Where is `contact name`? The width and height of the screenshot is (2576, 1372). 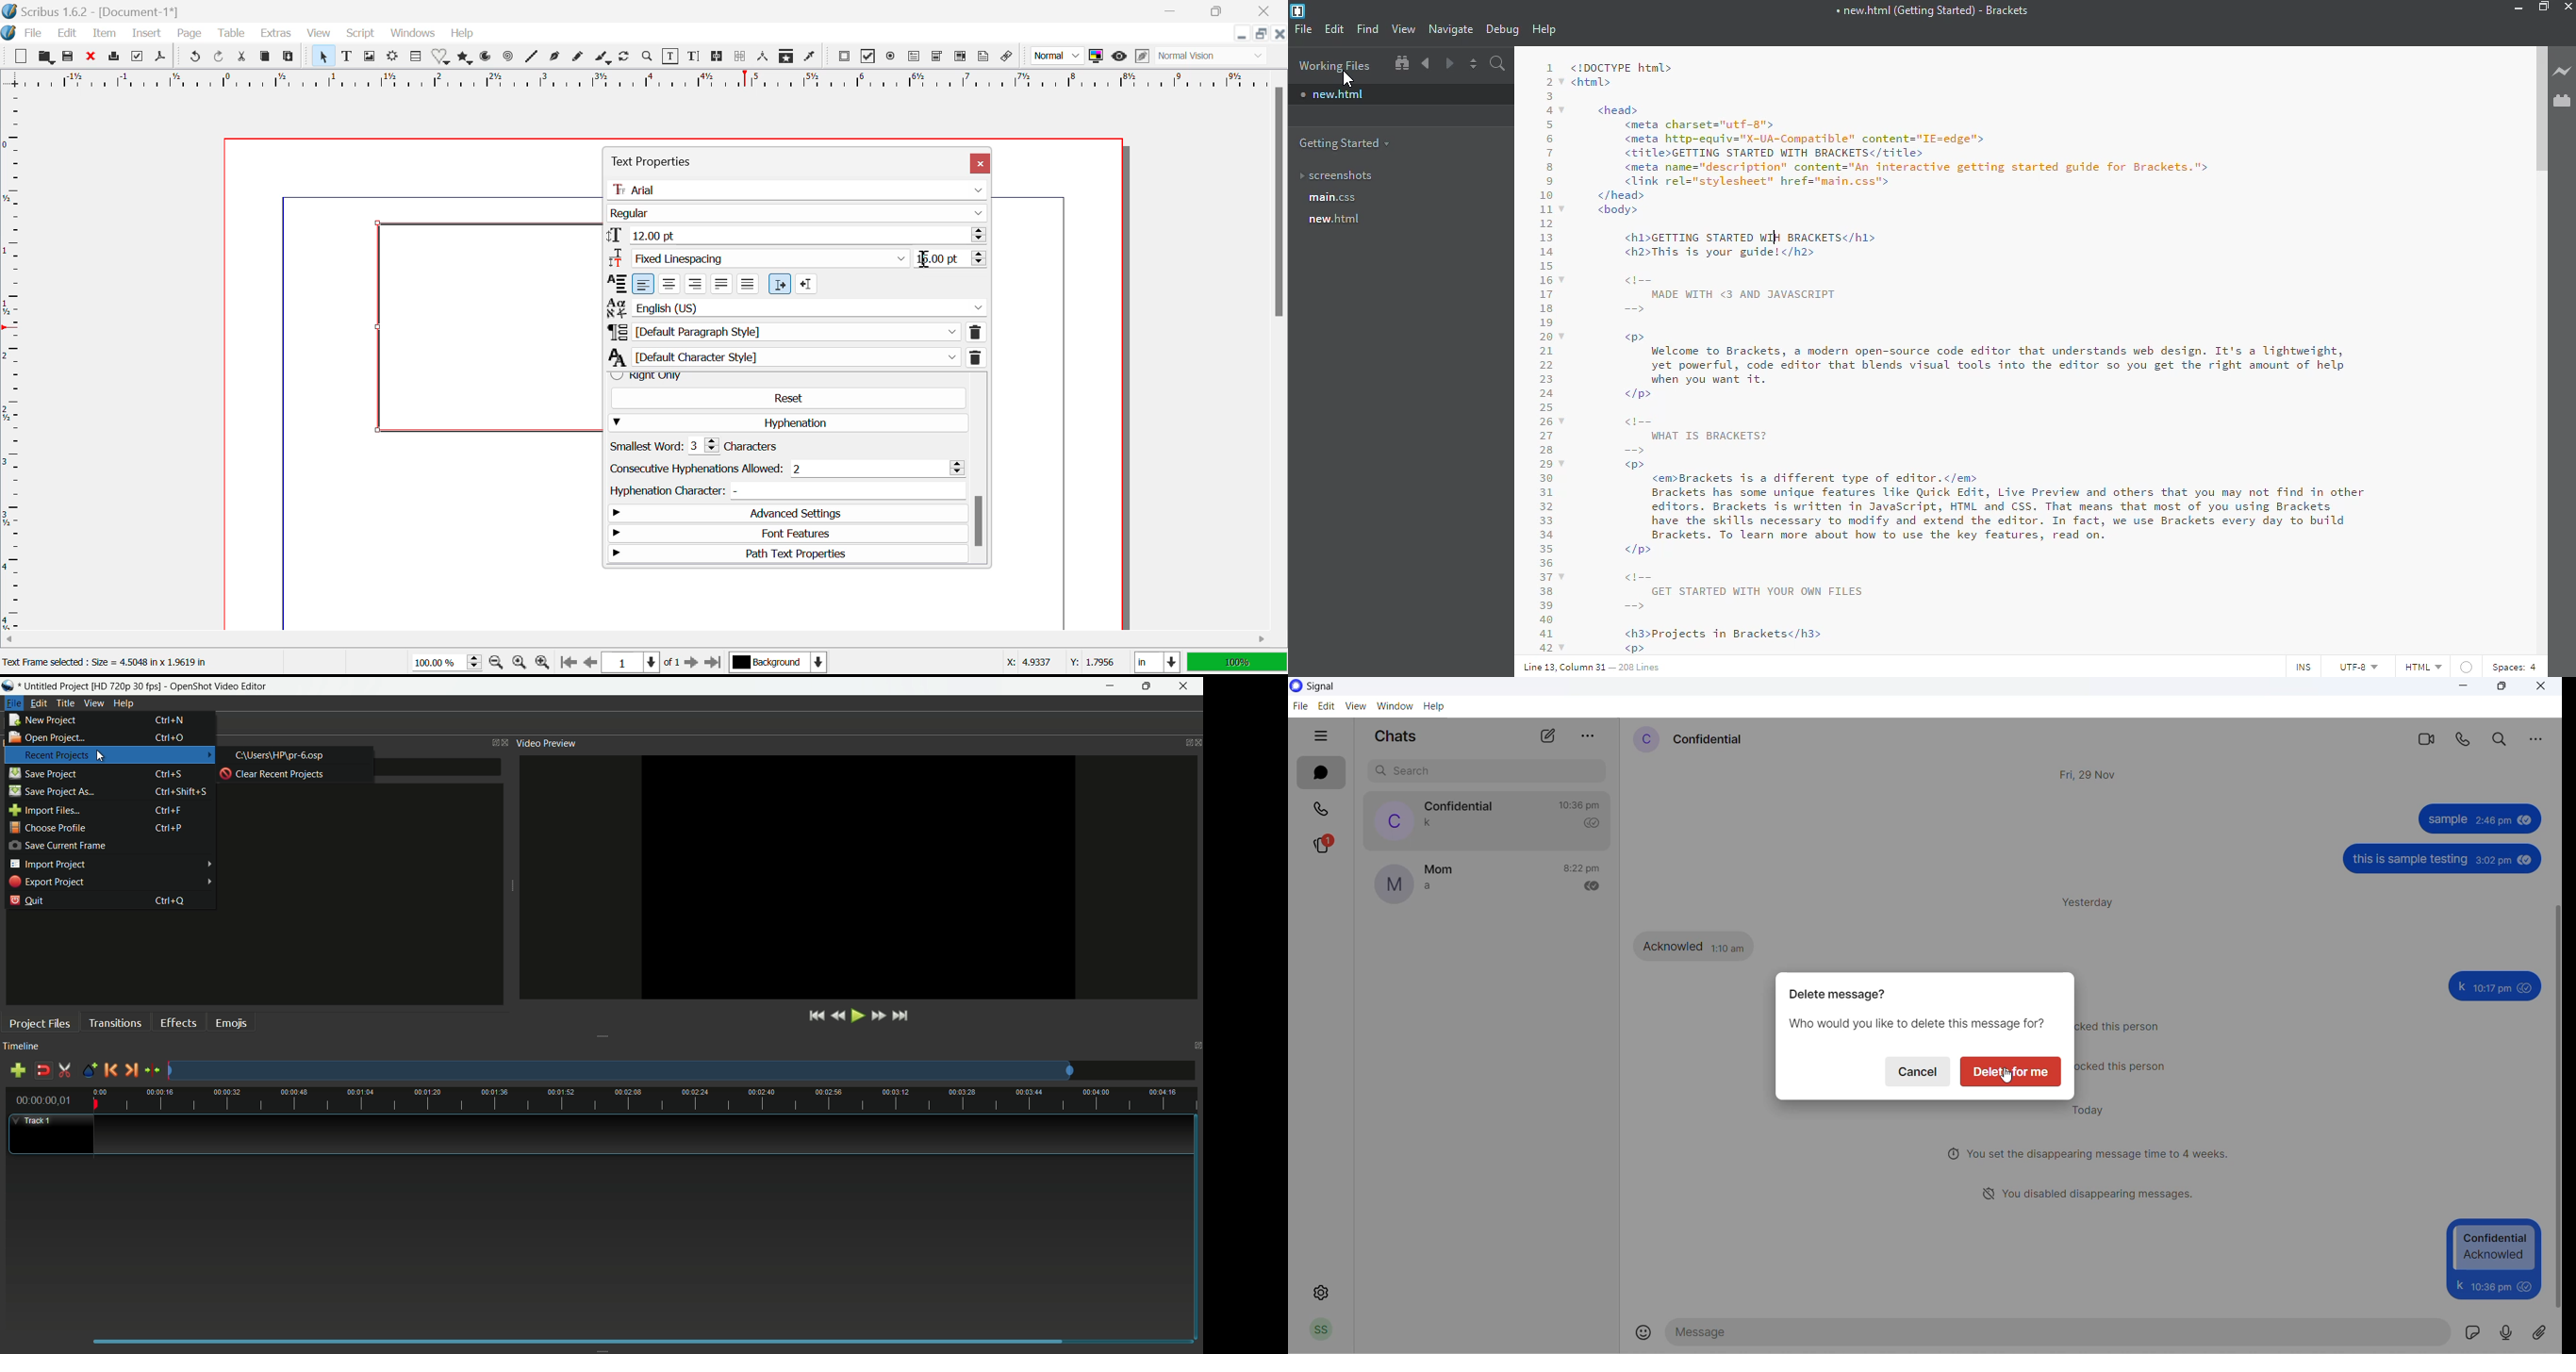
contact name is located at coordinates (1711, 741).